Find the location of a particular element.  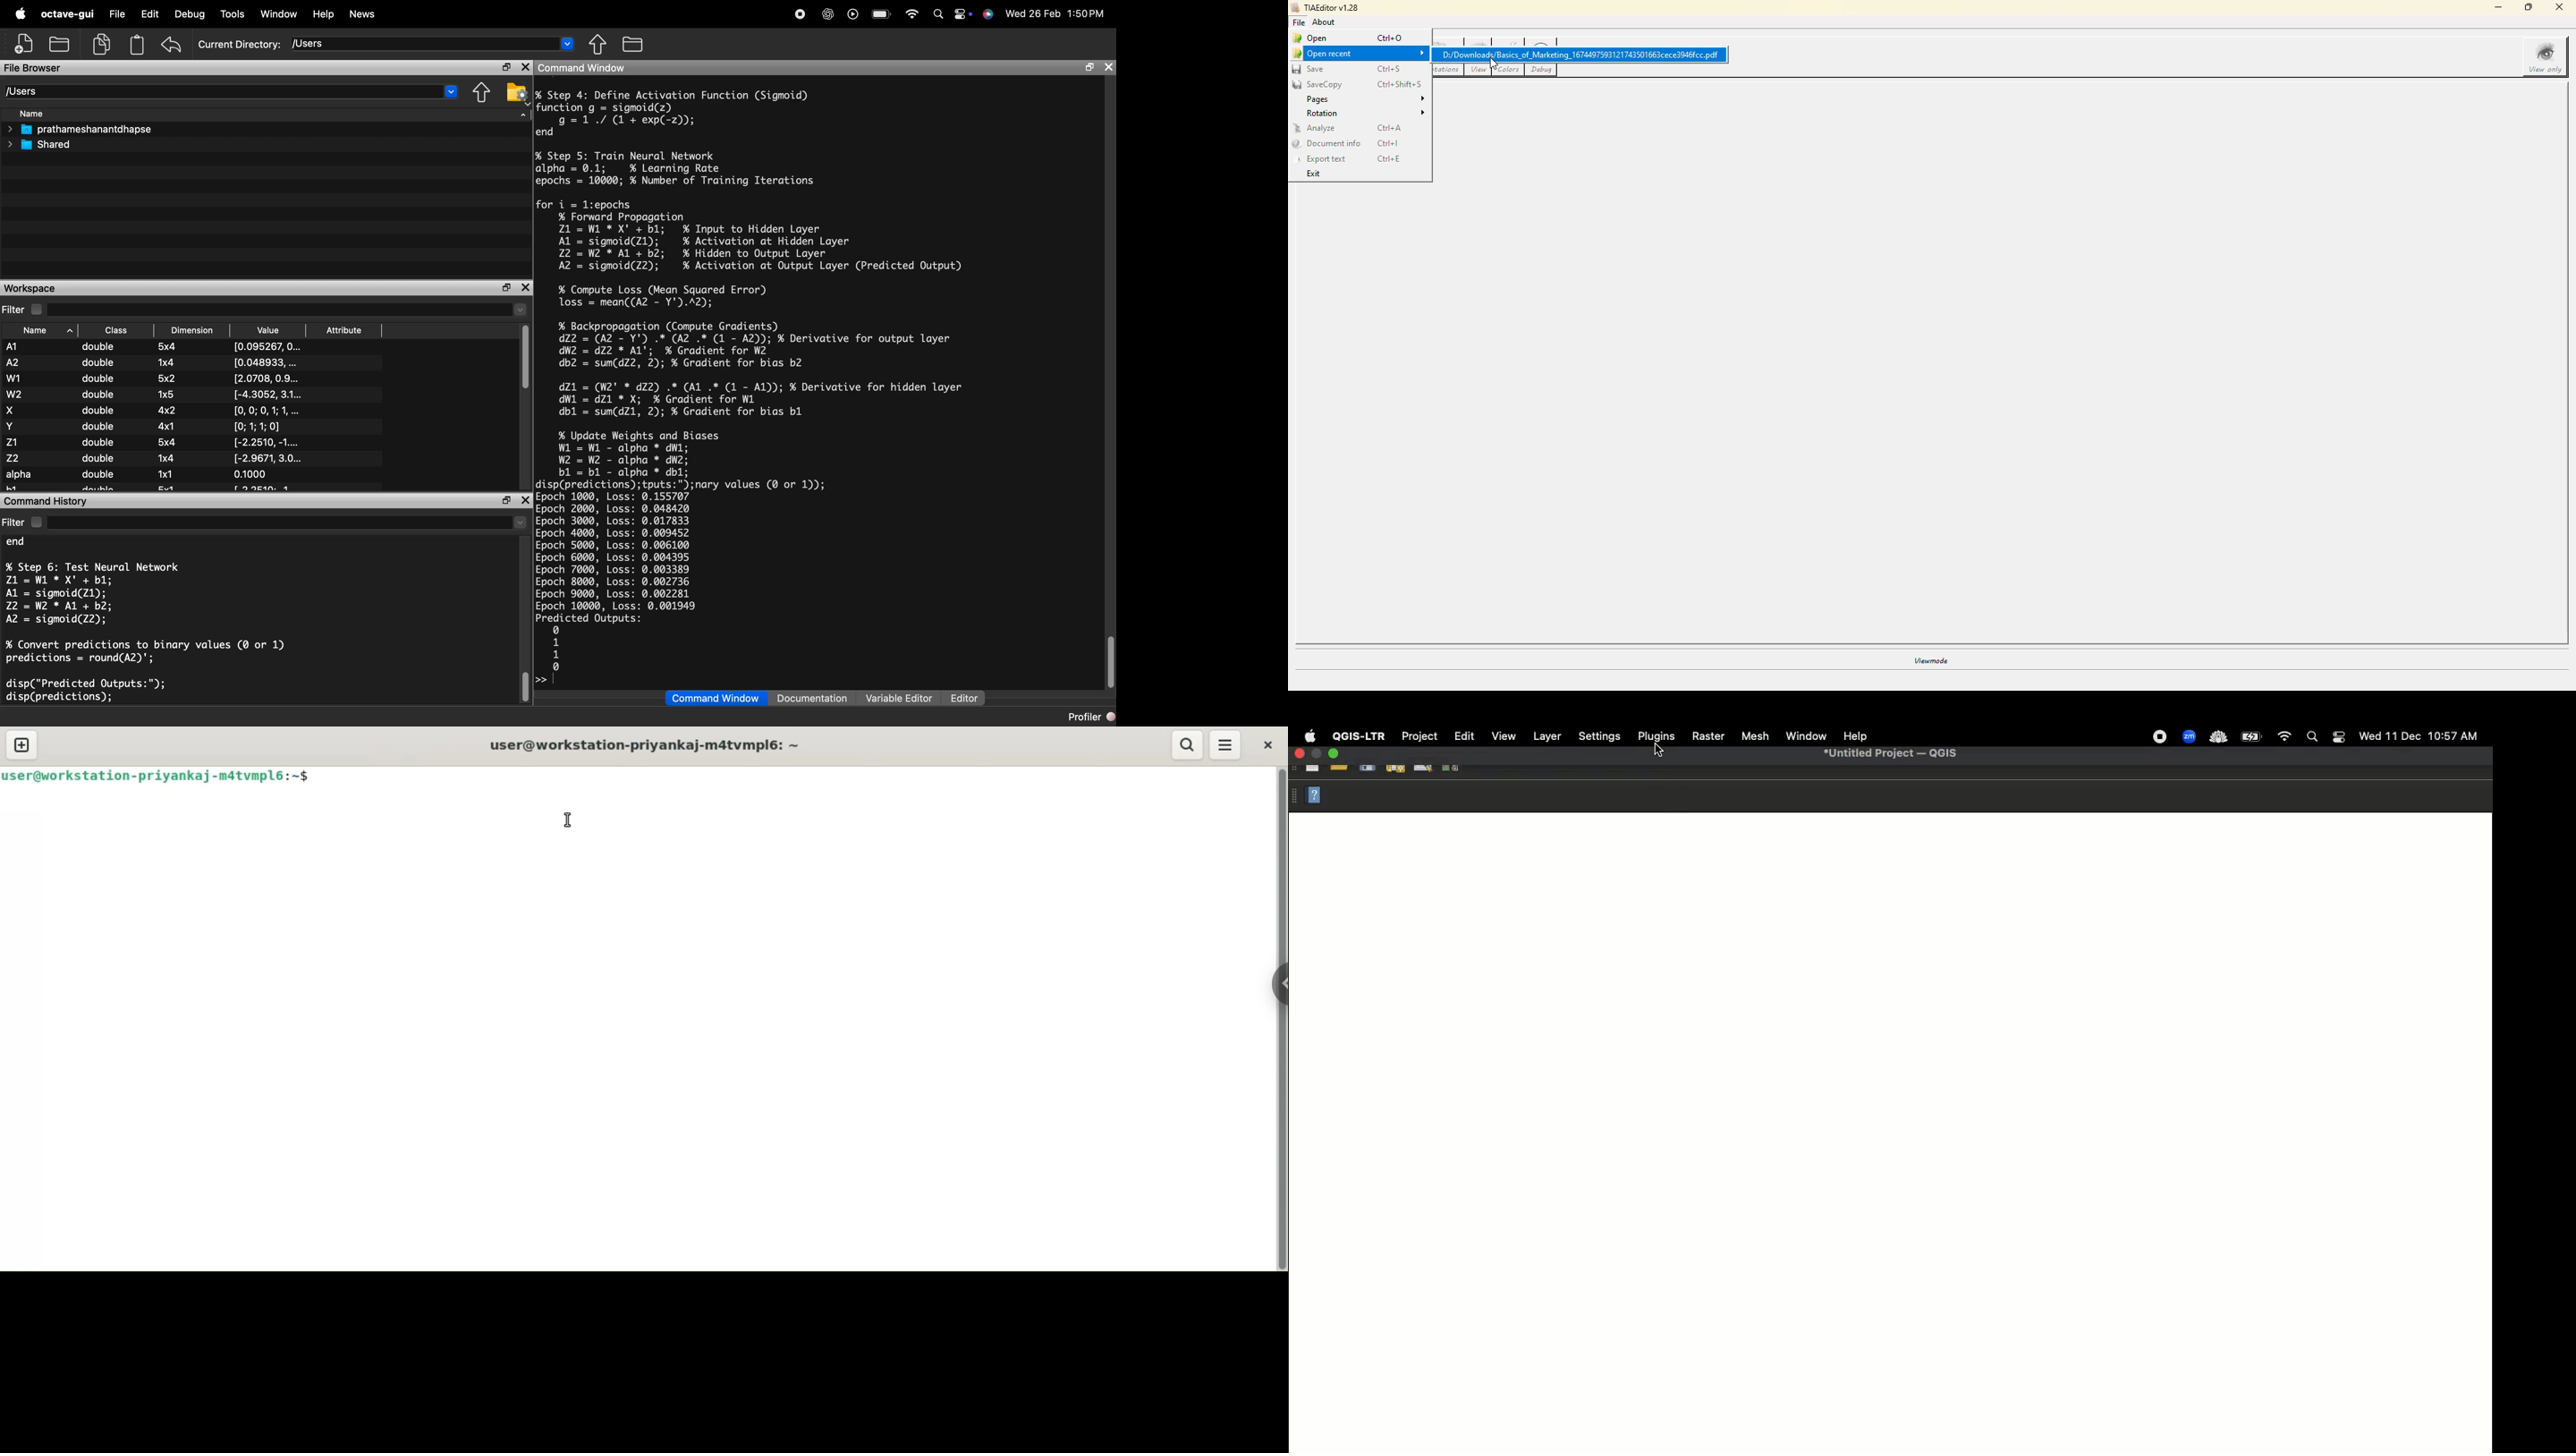

% Step 4: Define Activation Function (Sigmoid)function g = sigmoid(z)g=1./ QA + exp(-2));end% Step 5: Train Neural Networkalpha = 0.1; % Learning Rateepochs = 10000; % Number of Training Iterationsfor i = l:epochs% Forward PropagationZ1 =W1 * X'" + bl; % Input to Hidden LayerAl = sigmoid(Z1); % Activation at Hidden LayerZ2 = W2 * Al + b2; % Hidden to Output LayerA2 = sigmoid(Z2); % Activation at Output Layer (Predicted Output)% Compute Loss (Mean Squared Error)loss = mean((A2 - Y').A2);% Backpropagation (Compute Gradients)dz2 = (A2 - Y') .* (A2 .* (1 - A2)); % Derivative for output layerdW2 = dZ2 * A1'; % Gradient for W2db2 = sum(dZ2, 2); % Gradient for bias b2dZ1 = (W2'" * dz2) .* (Al .* (1 - A1l)); % Derivative for hidden layerdWl = dZ1 * X; % Gradient for W1dbl = sum(dZ1l, 2); % Gradient for bias bl% Update Weights and BiasesWl = W1 - alpha * dWi;W2 = W2 - alpha * dW2;bl = bl - alpha * dbl;disp(predictions);tputs:");nary values (@ or 1));Epoch 1000, Loss: 0.155707Epoch 2000, Loss: 0.048420Epoch 3000, Loss: 0.017833Epoch 4000, Loss: 0.009452Epoch 5000, Loss: 0.006100Epoch 6000, Loss: 0.004395Epoch 7000, Loss: 0.003389Epoch 8000, Loss: 0.002736Epoch 9000, Loss: 0.002281Epoch 10000, Loss: 0.001949Predicted Outputs:0 1 1 0 is located at coordinates (757, 377).